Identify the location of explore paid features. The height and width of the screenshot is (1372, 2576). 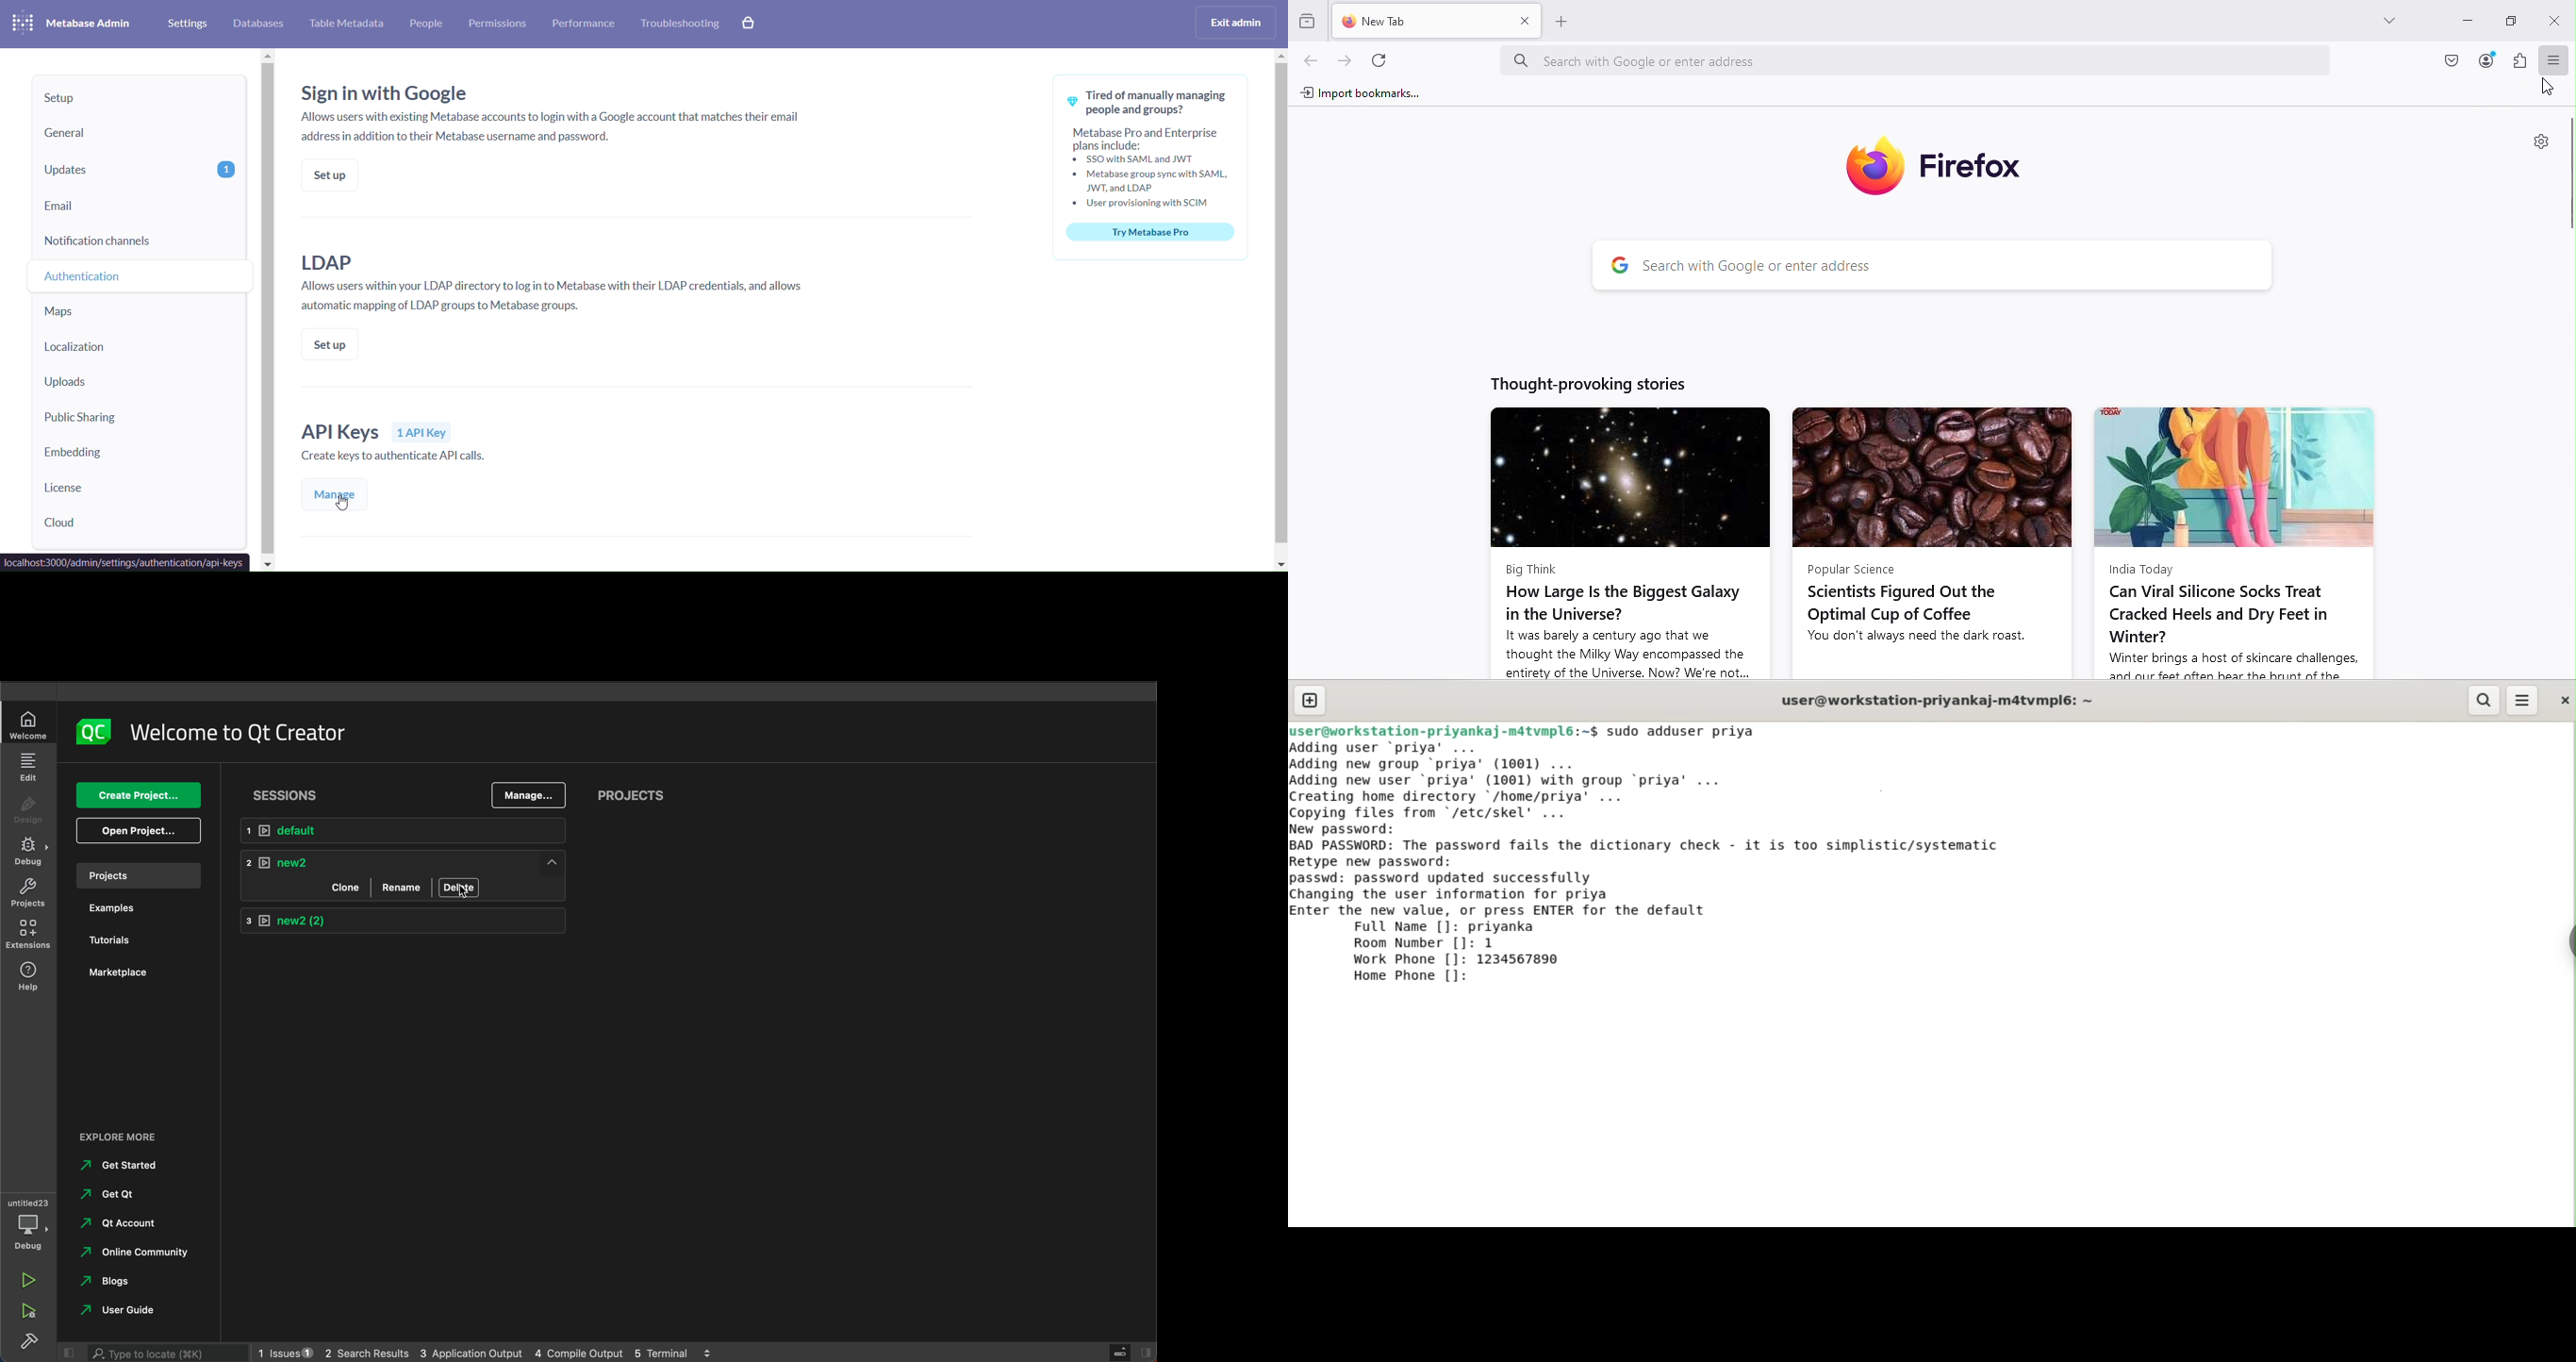
(751, 23).